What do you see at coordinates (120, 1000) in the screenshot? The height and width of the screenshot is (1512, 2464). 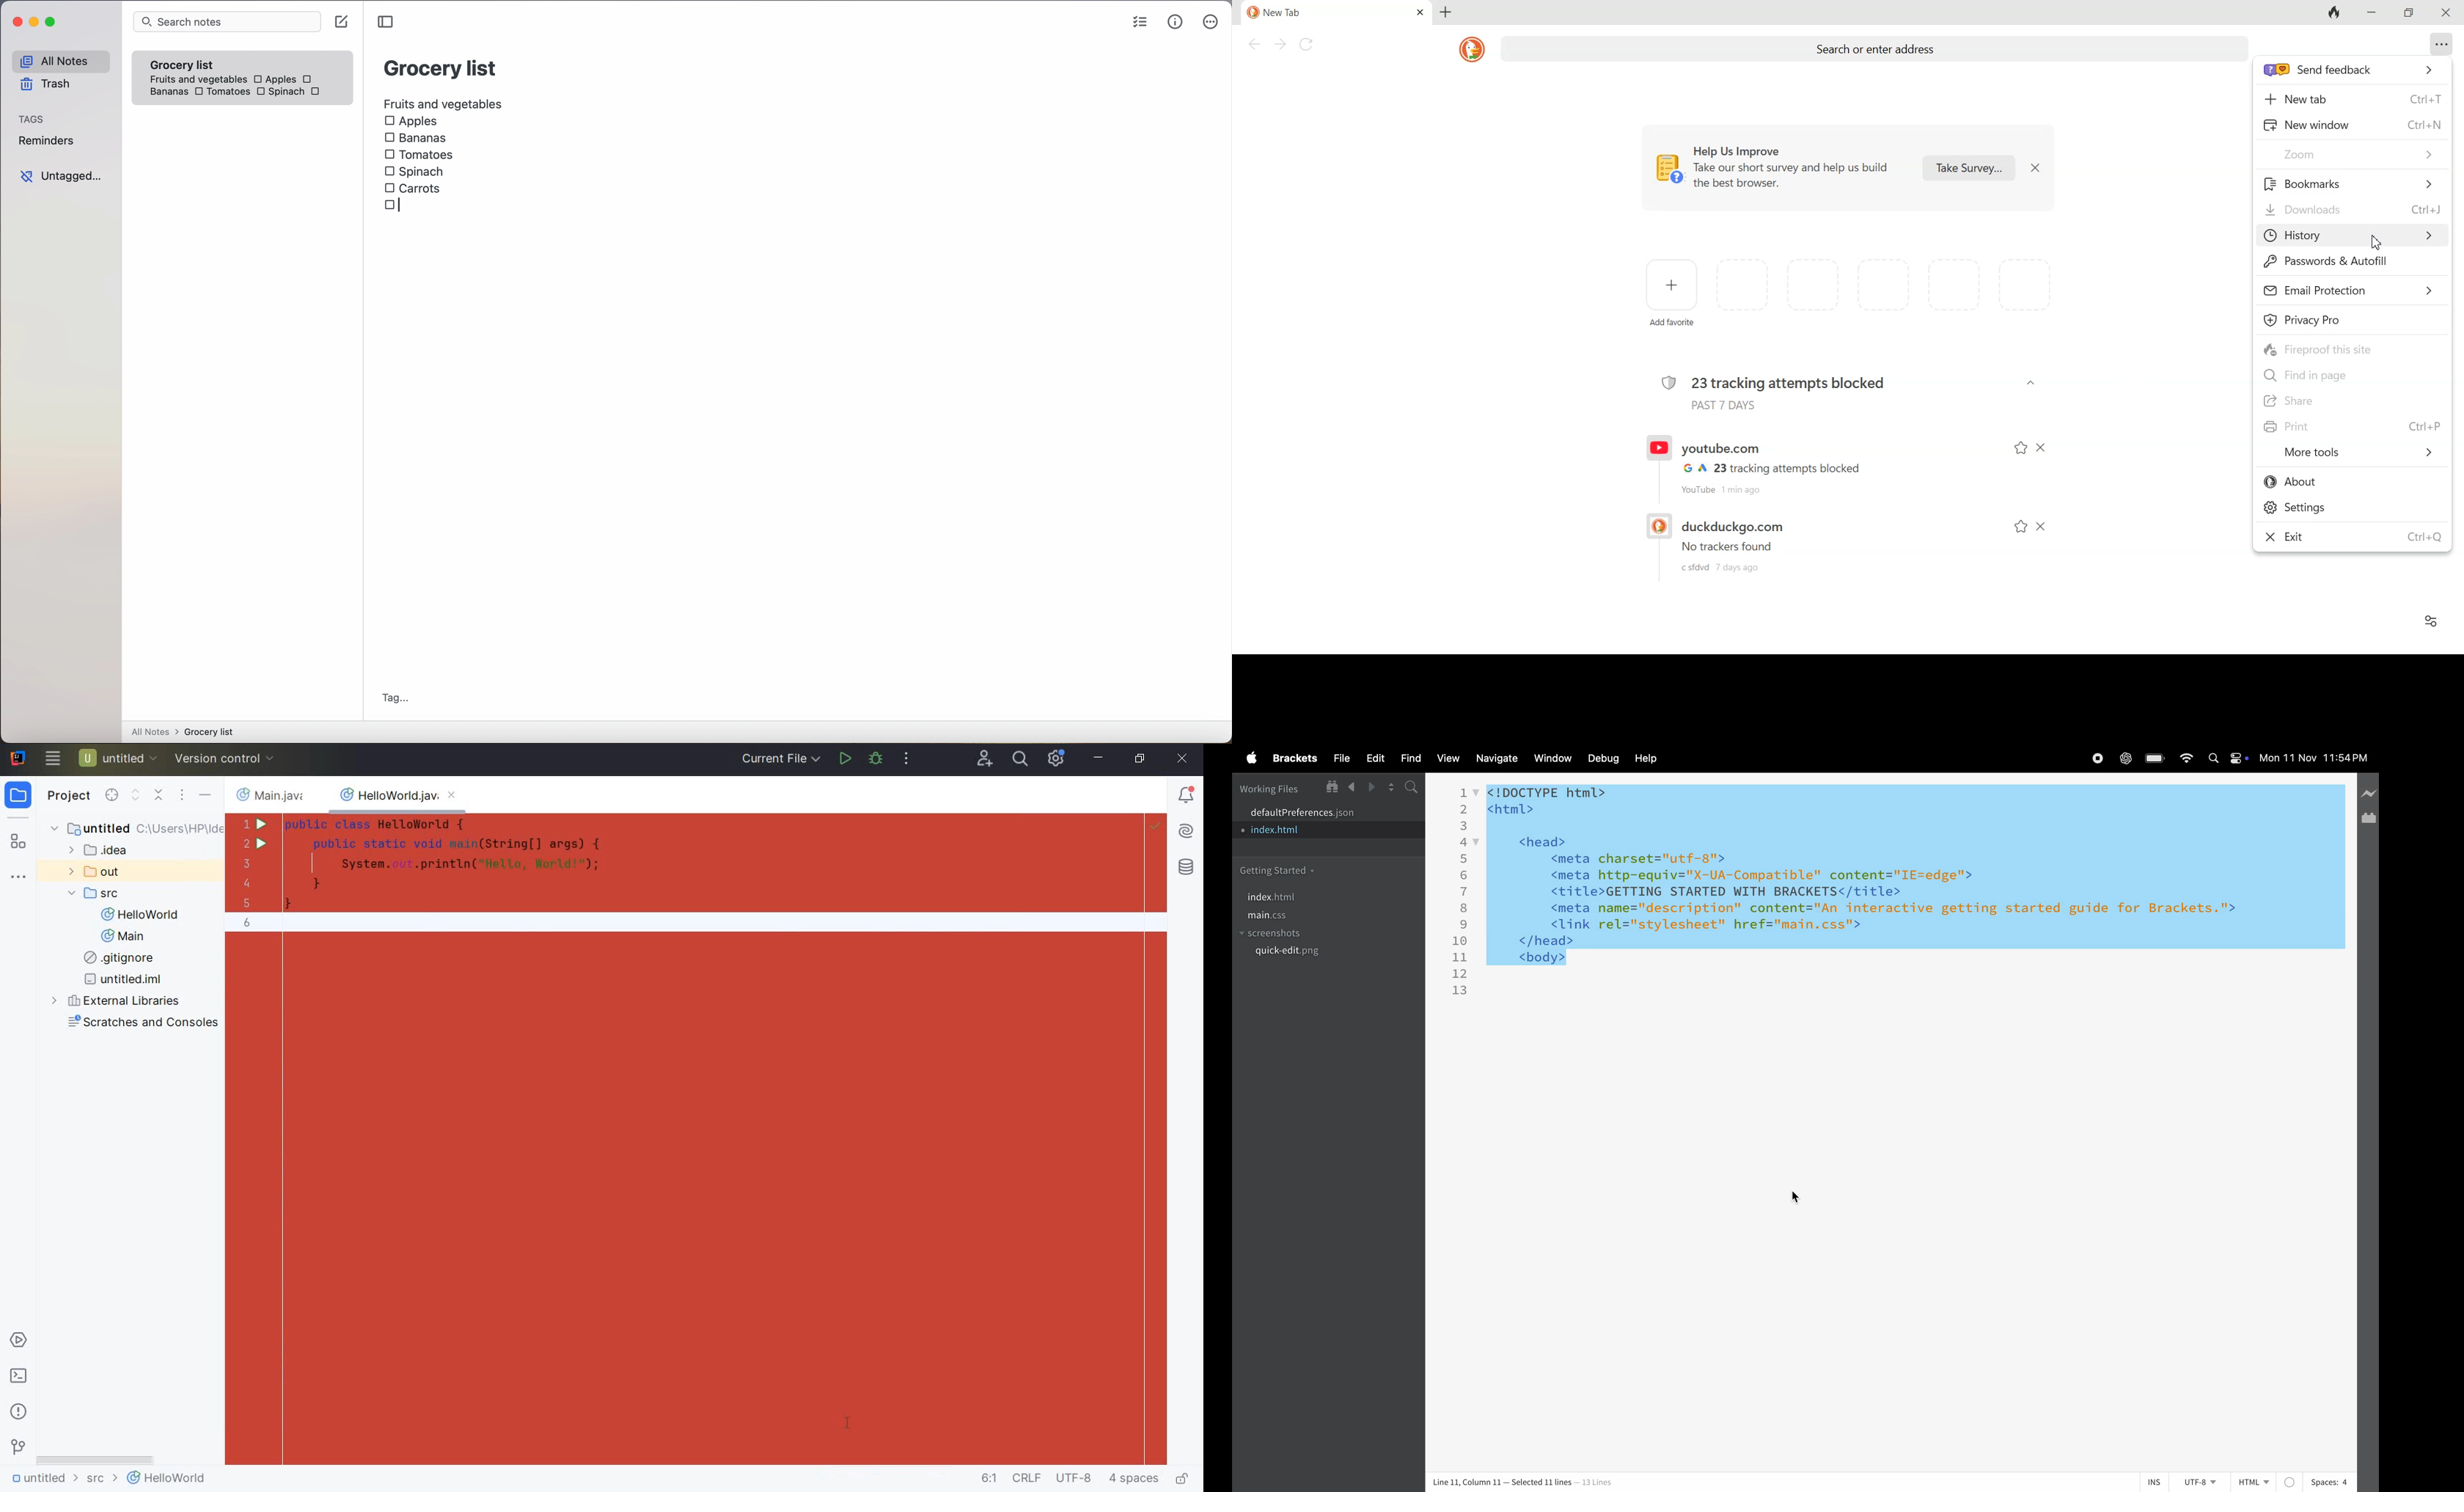 I see `external libraries` at bounding box center [120, 1000].